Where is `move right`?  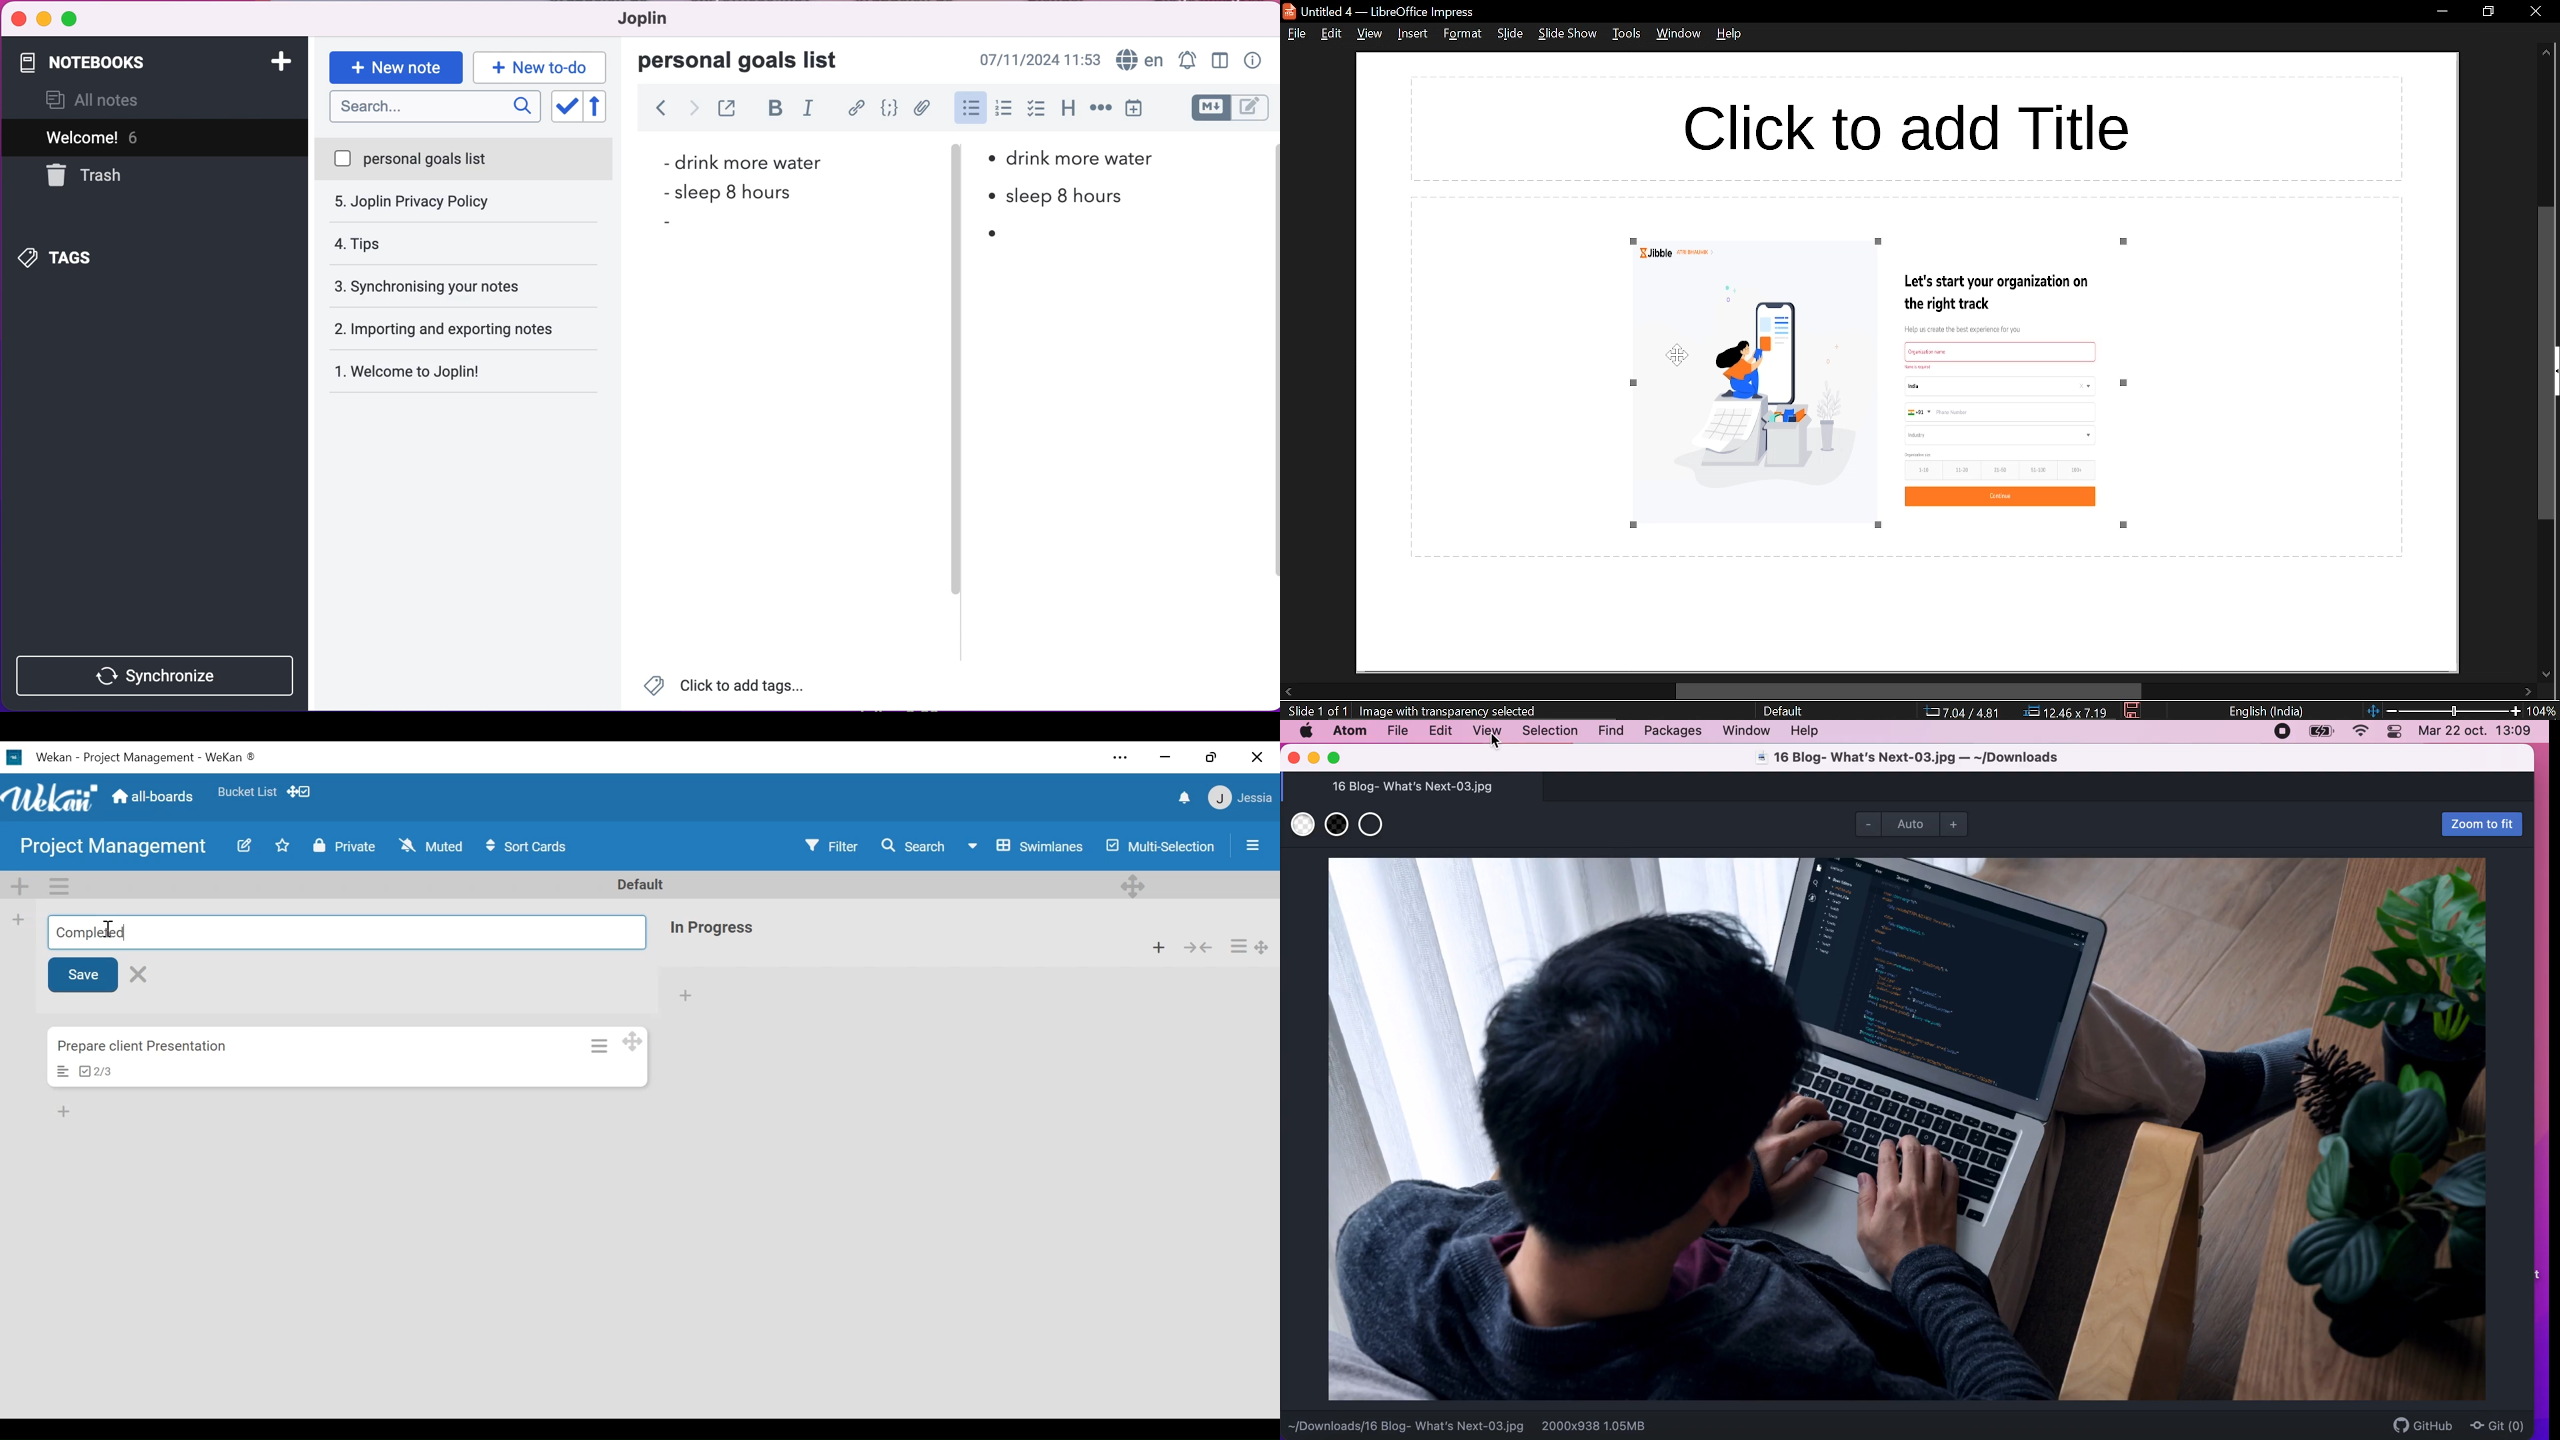
move right is located at coordinates (2529, 691).